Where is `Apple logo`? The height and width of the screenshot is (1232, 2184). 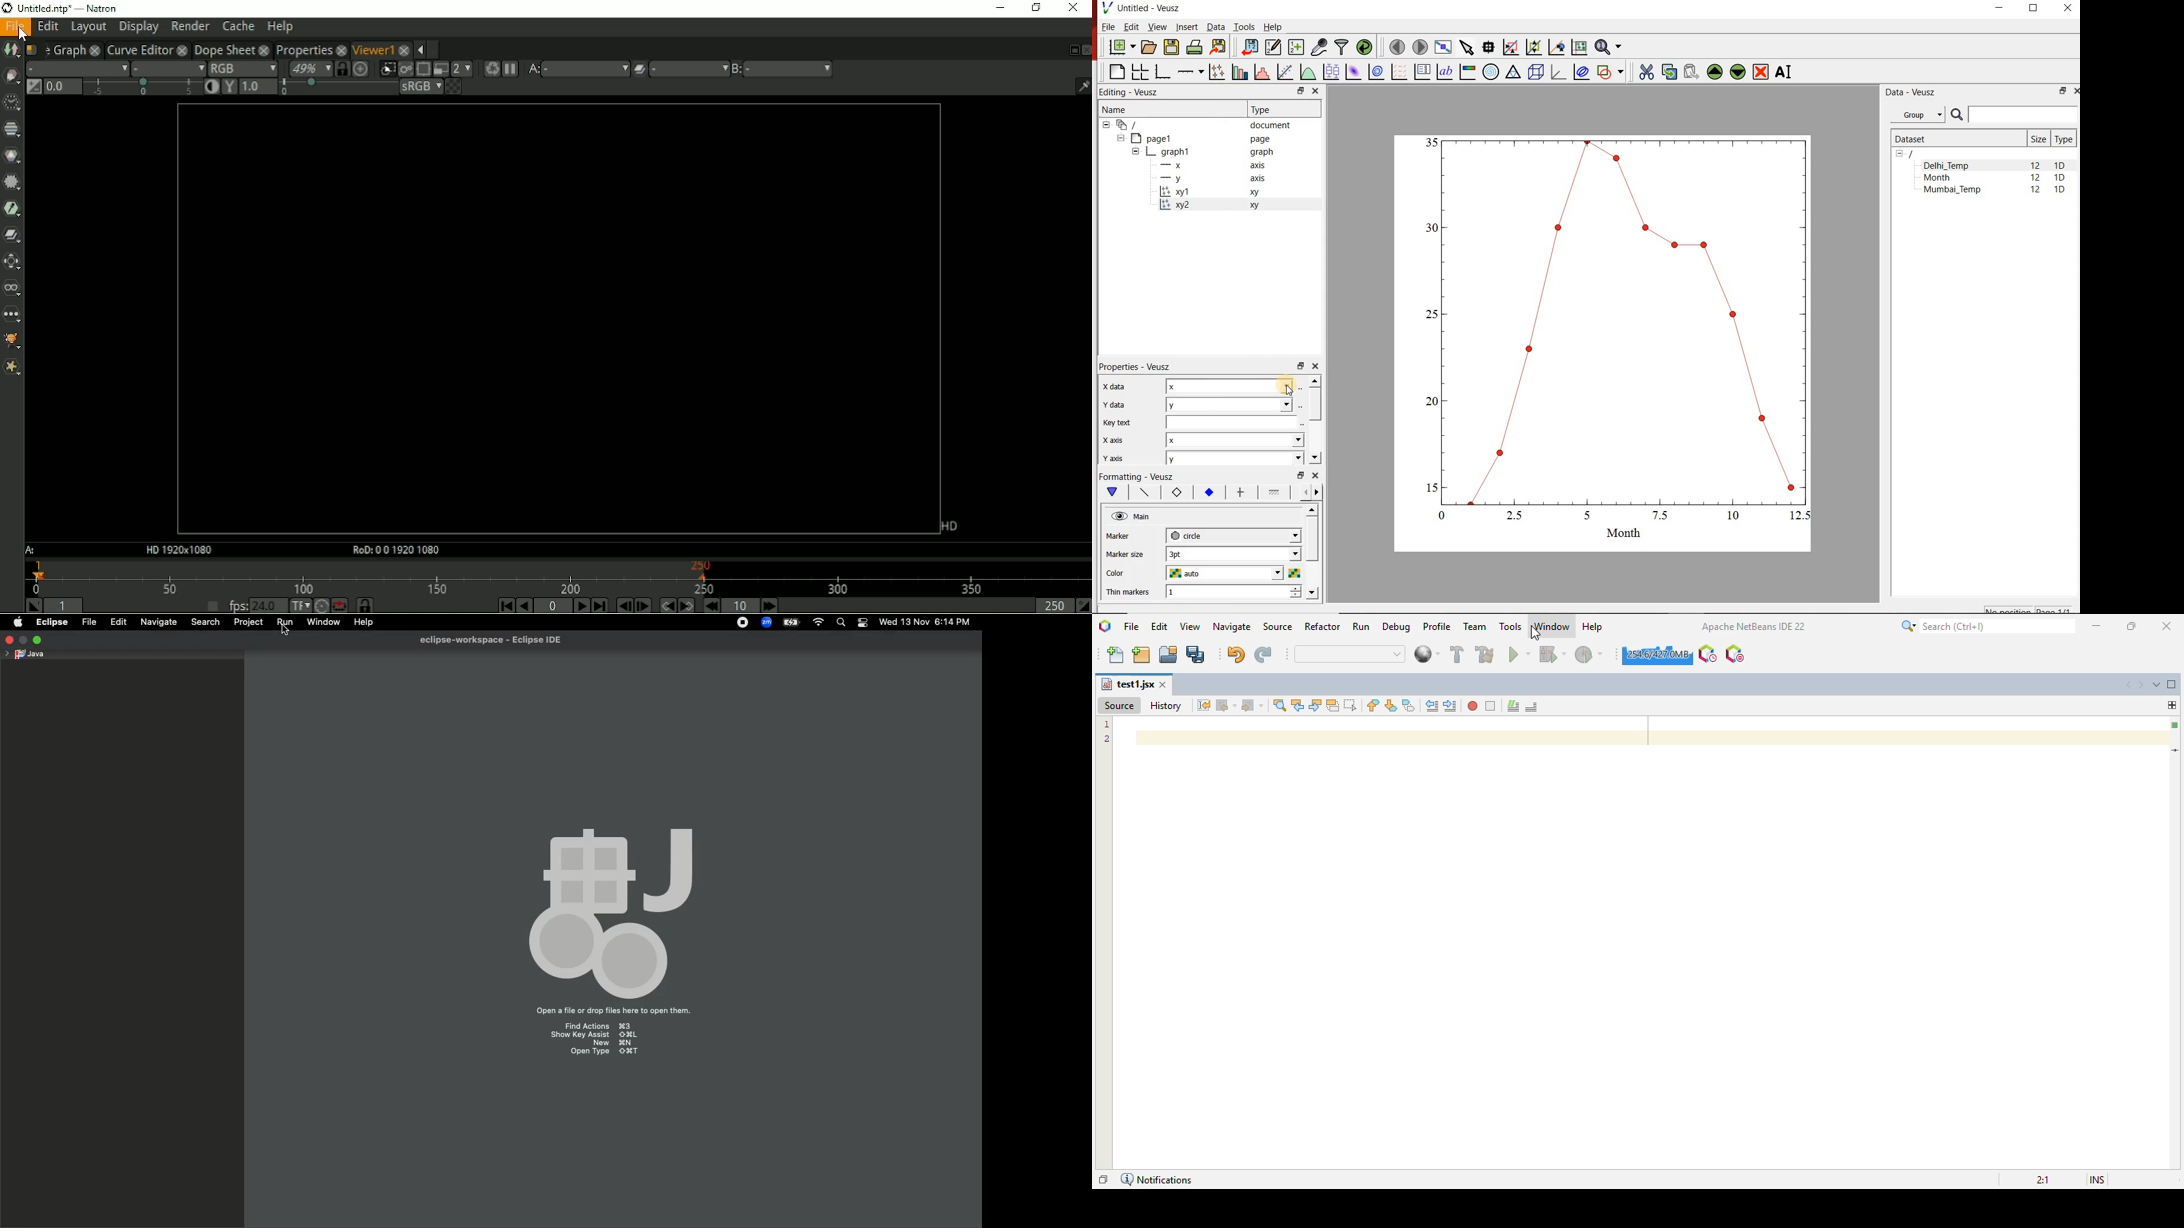 Apple logo is located at coordinates (16, 622).